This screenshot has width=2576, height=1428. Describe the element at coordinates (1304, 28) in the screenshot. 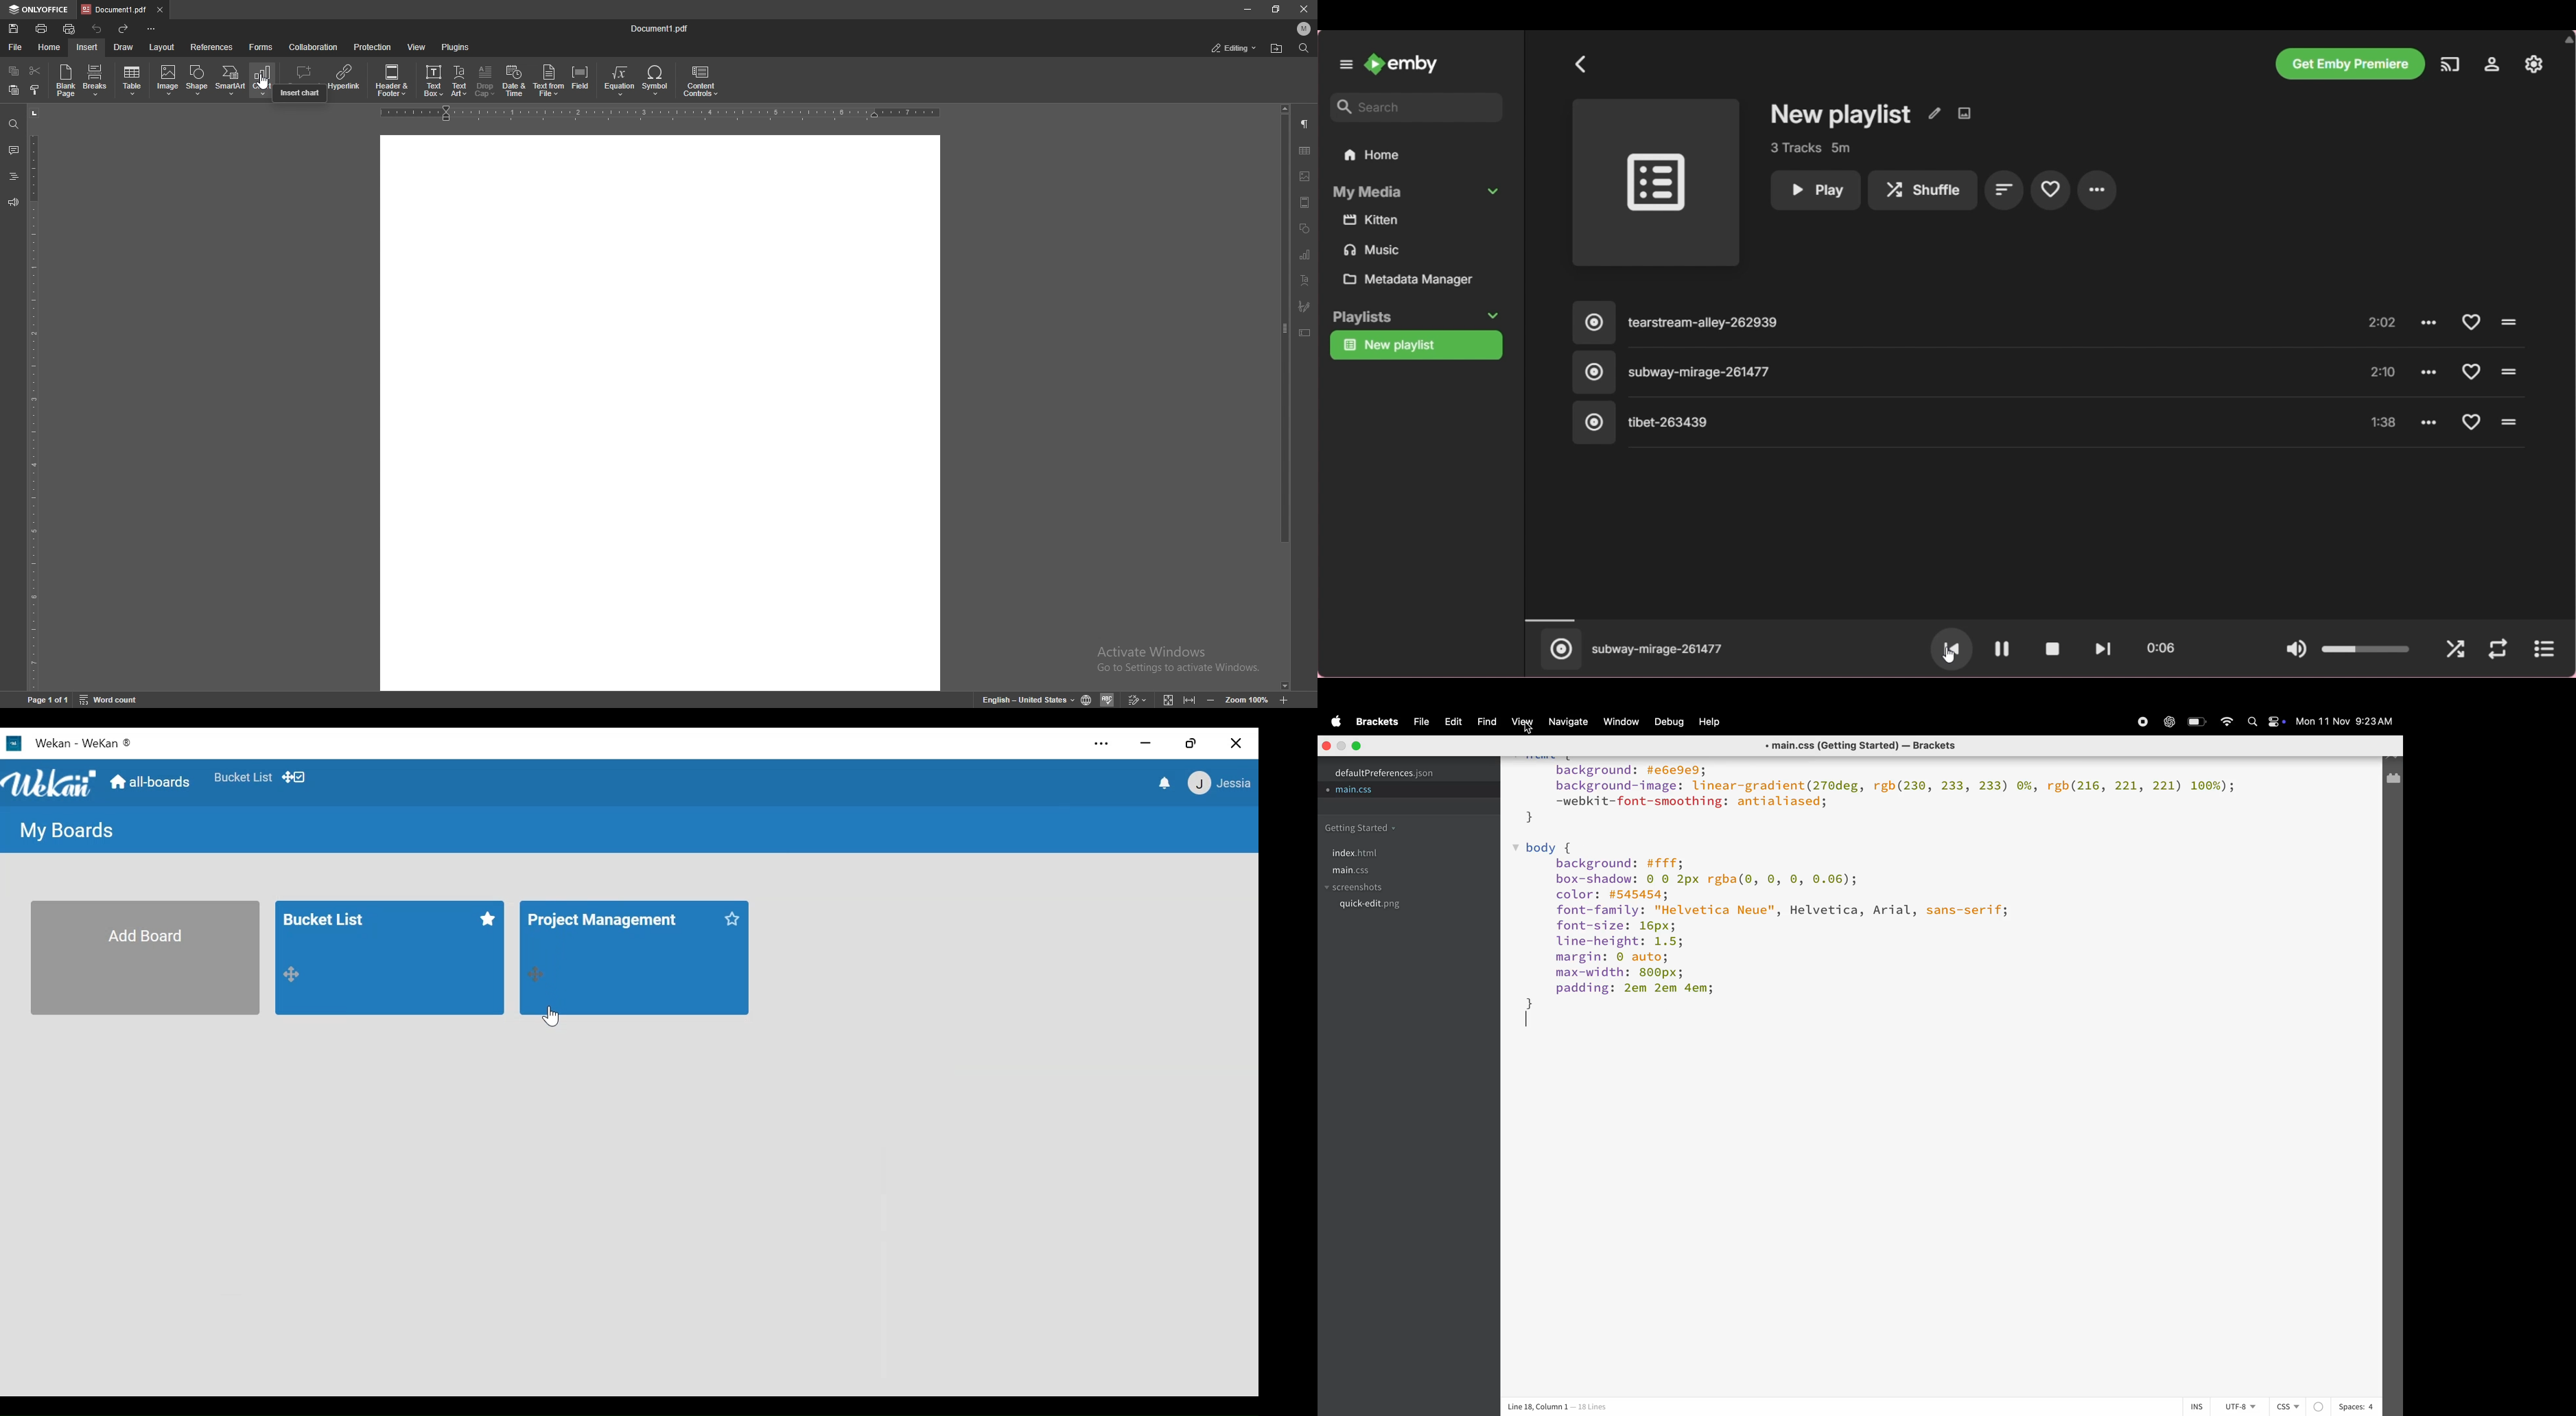

I see `profile` at that location.